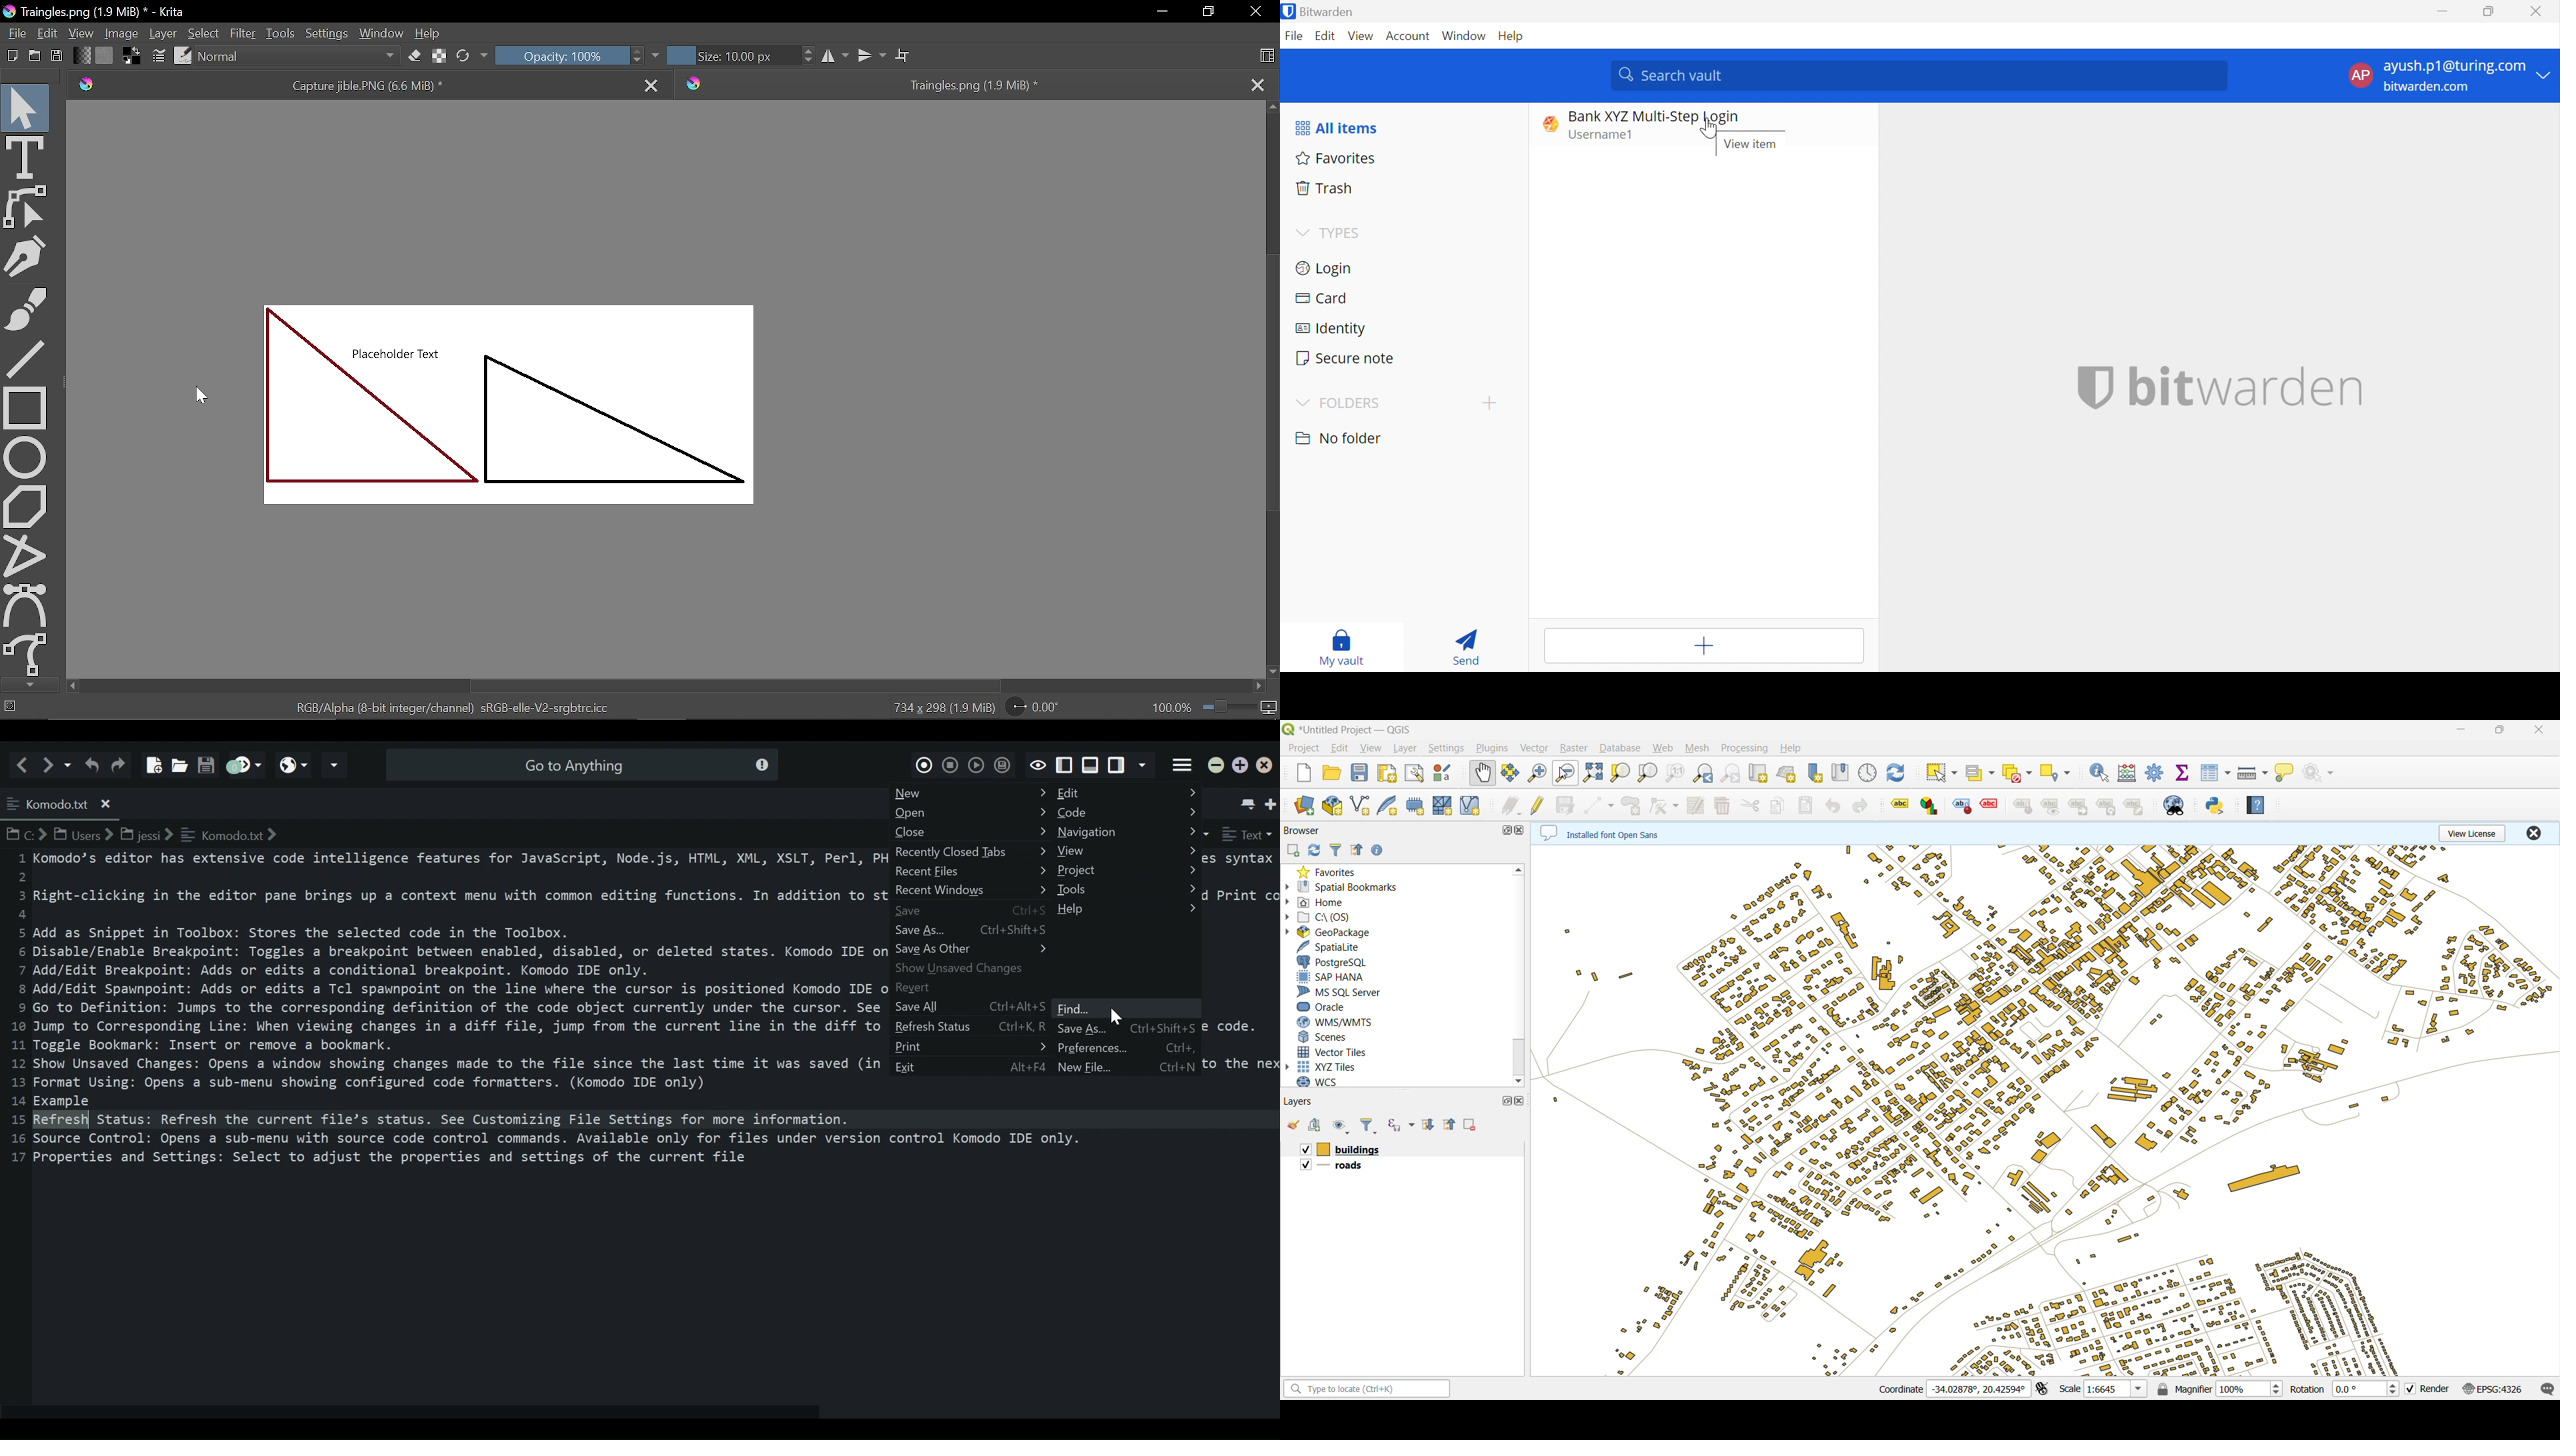 Image resolution: width=2576 pixels, height=1456 pixels. What do you see at coordinates (2441, 13) in the screenshot?
I see `Minimize` at bounding box center [2441, 13].